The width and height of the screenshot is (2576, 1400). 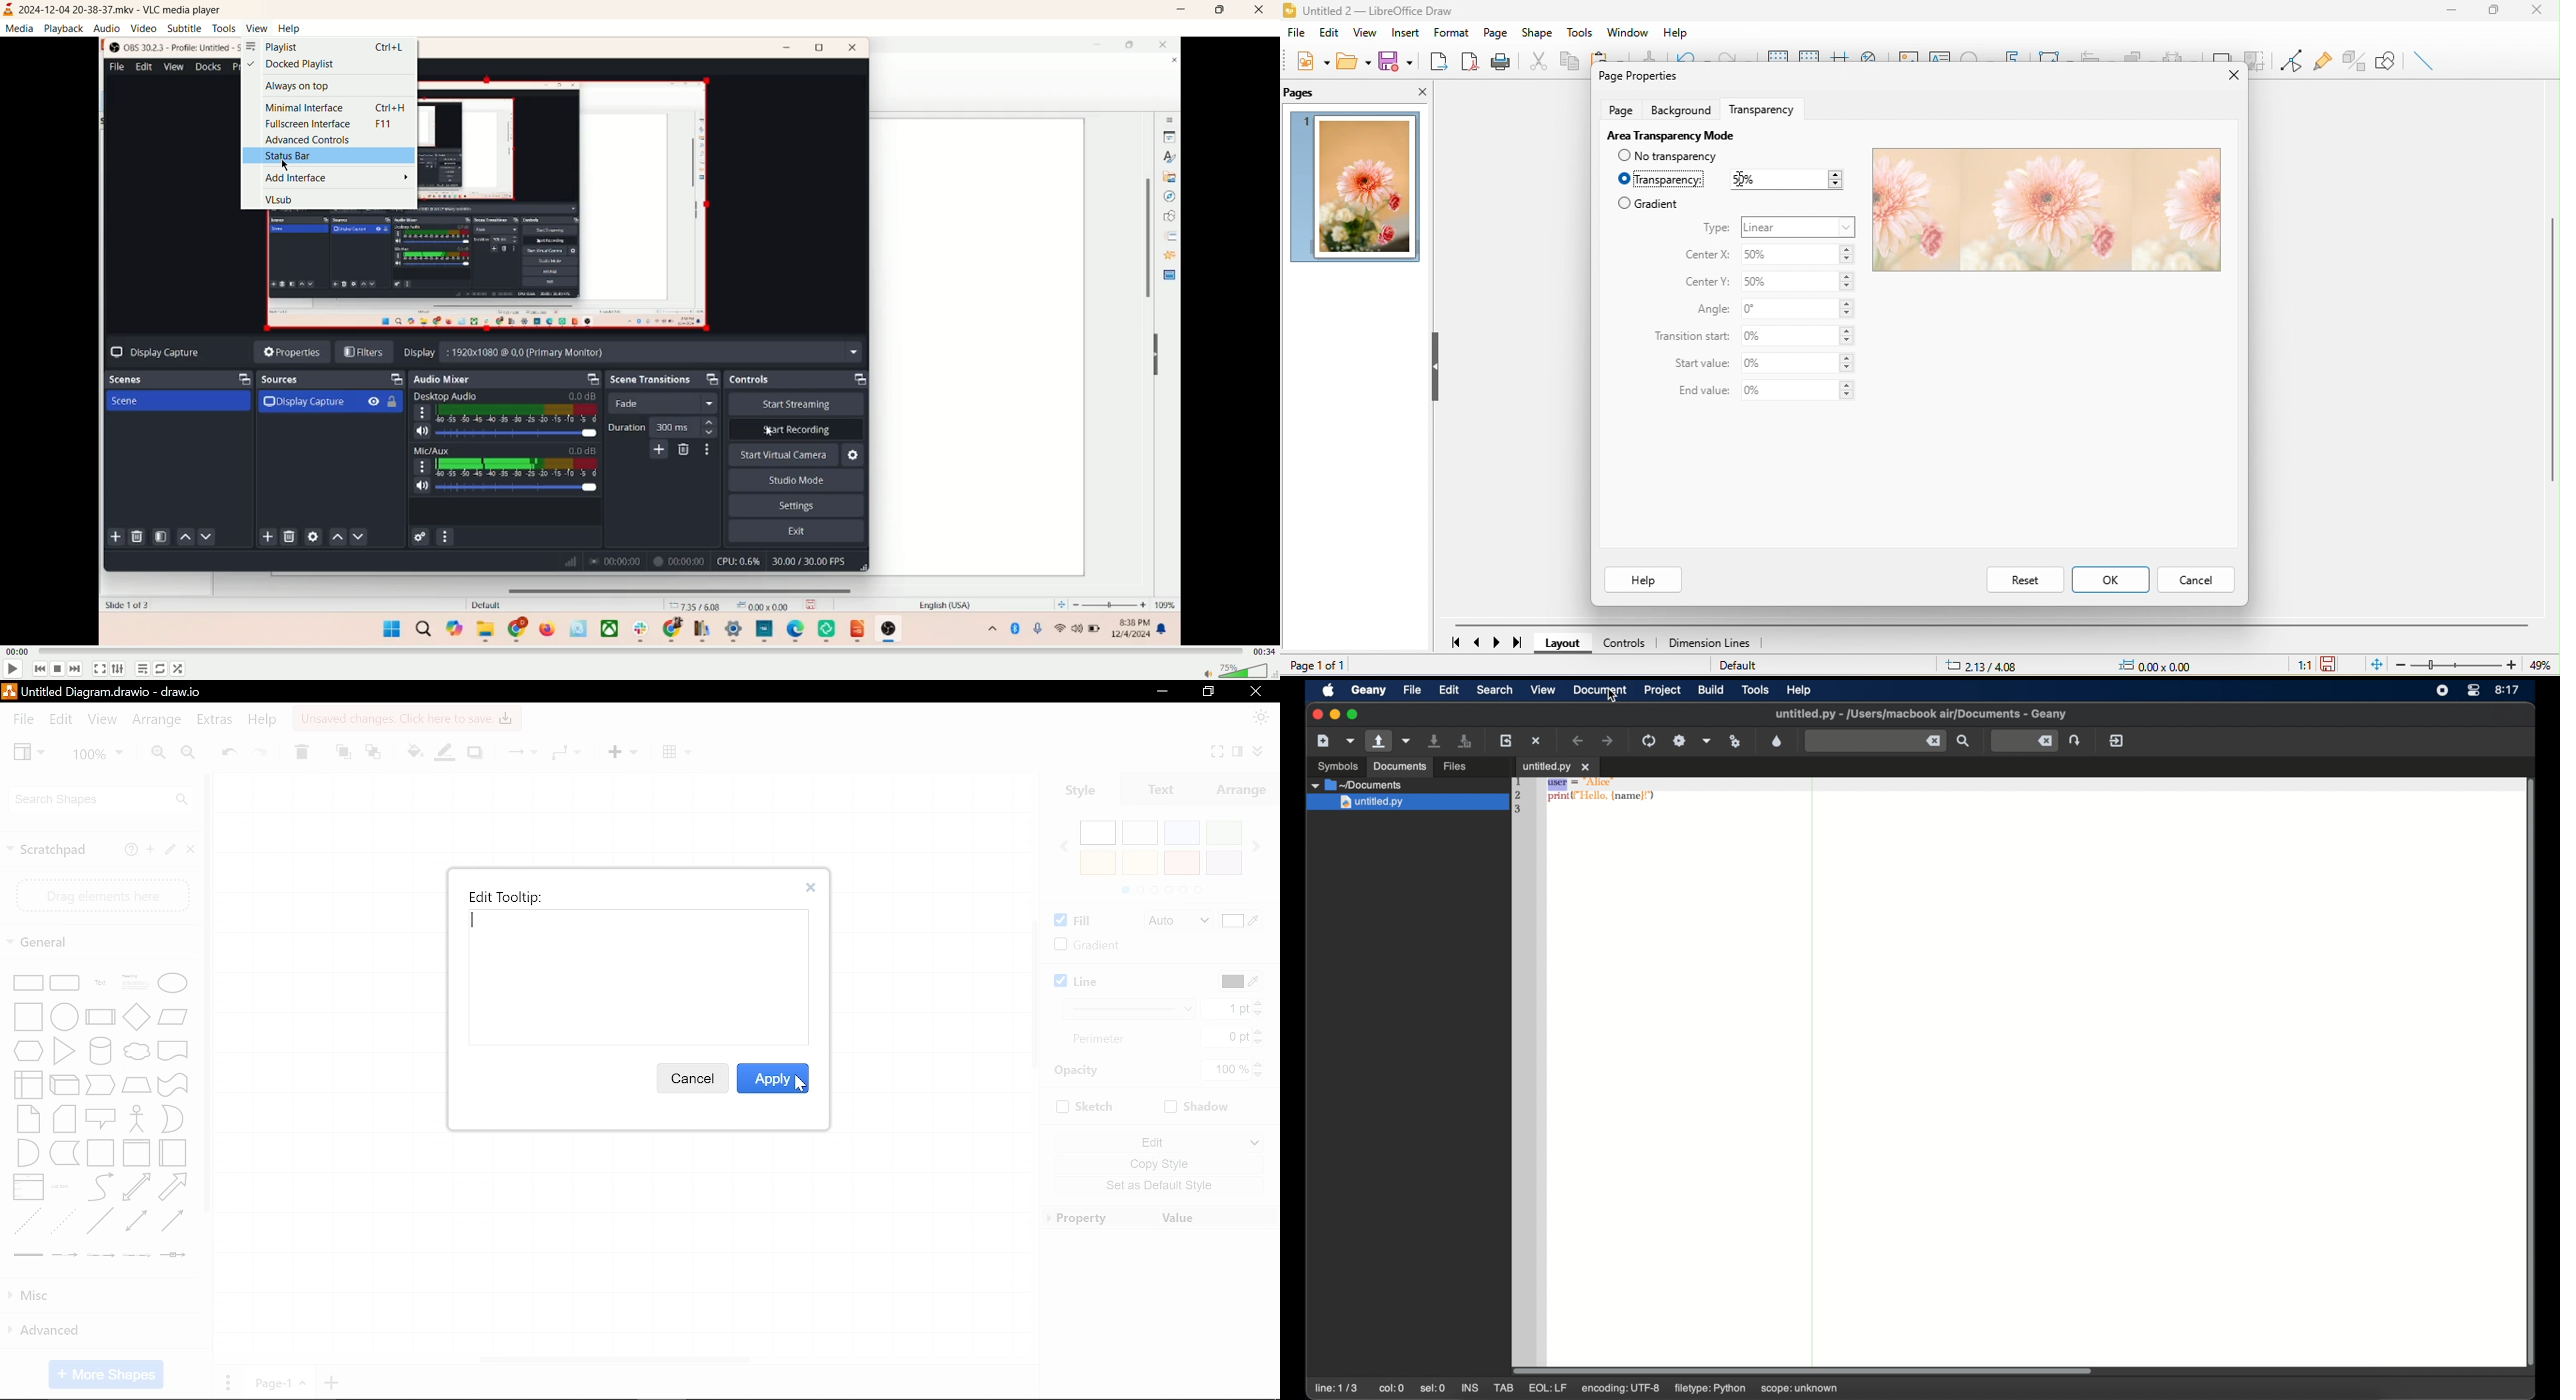 What do you see at coordinates (1799, 309) in the screenshot?
I see `0%` at bounding box center [1799, 309].